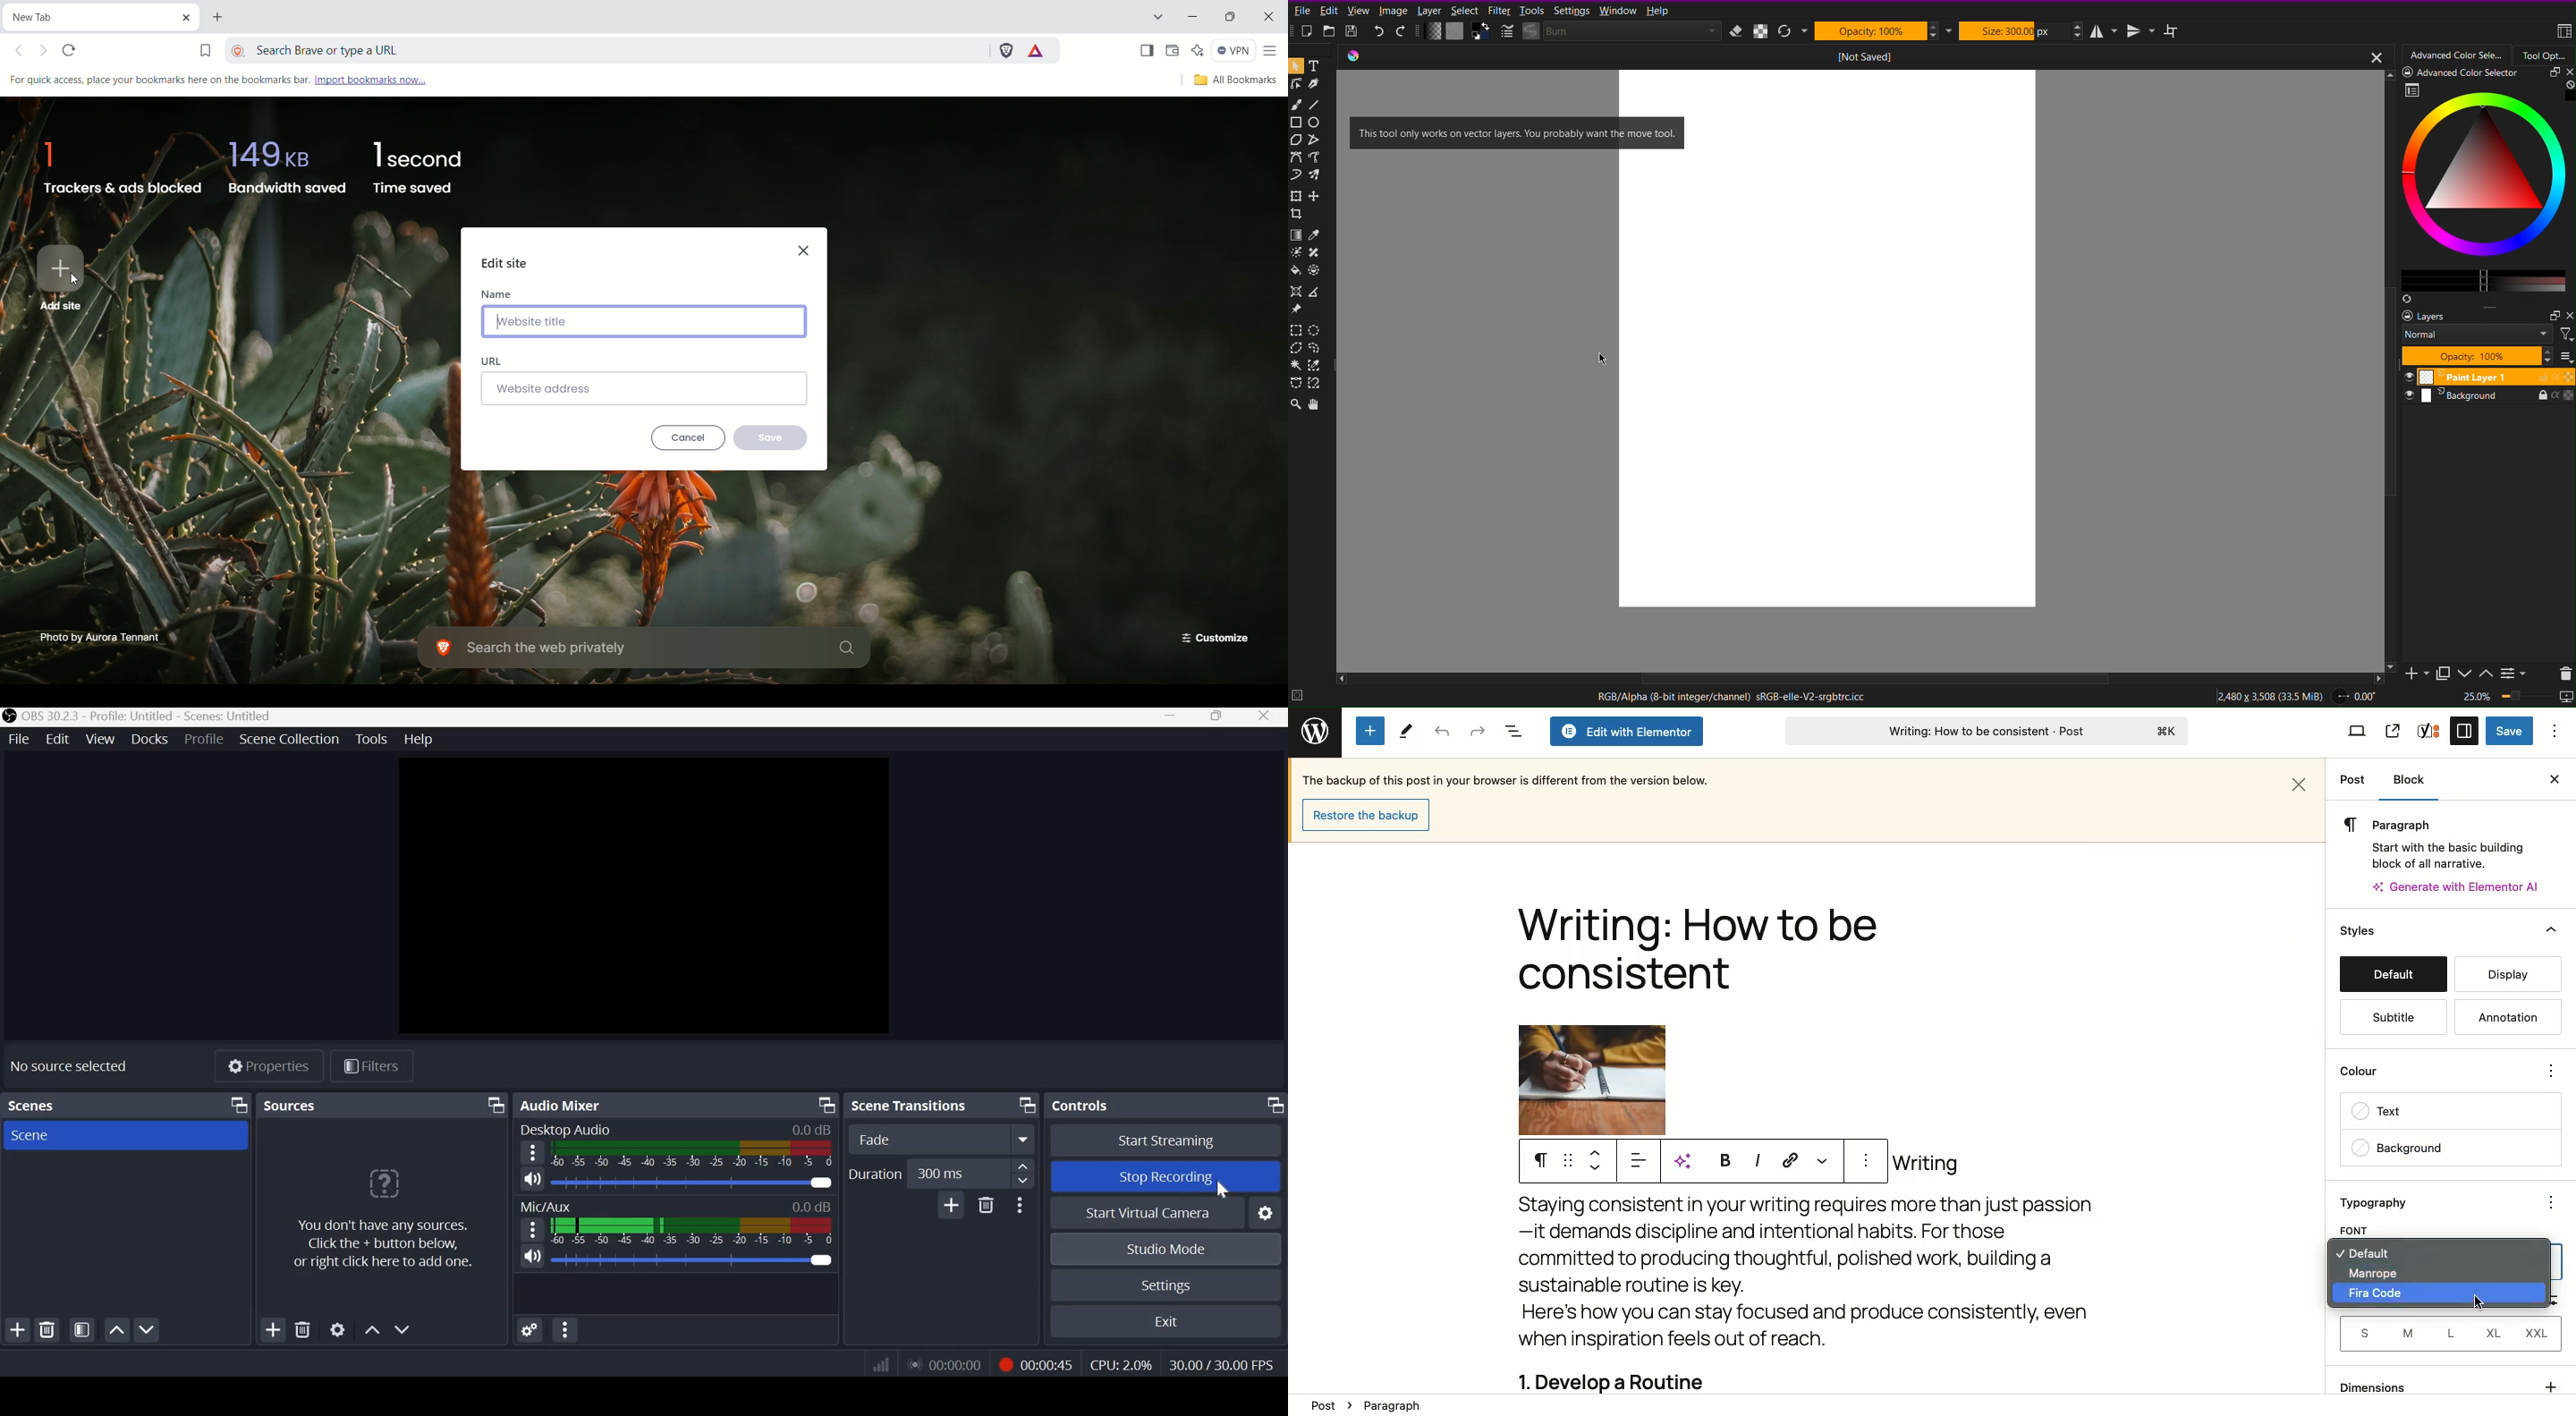 This screenshot has height=1428, width=2576. I want to click on Remove selected scene, so click(50, 1329).